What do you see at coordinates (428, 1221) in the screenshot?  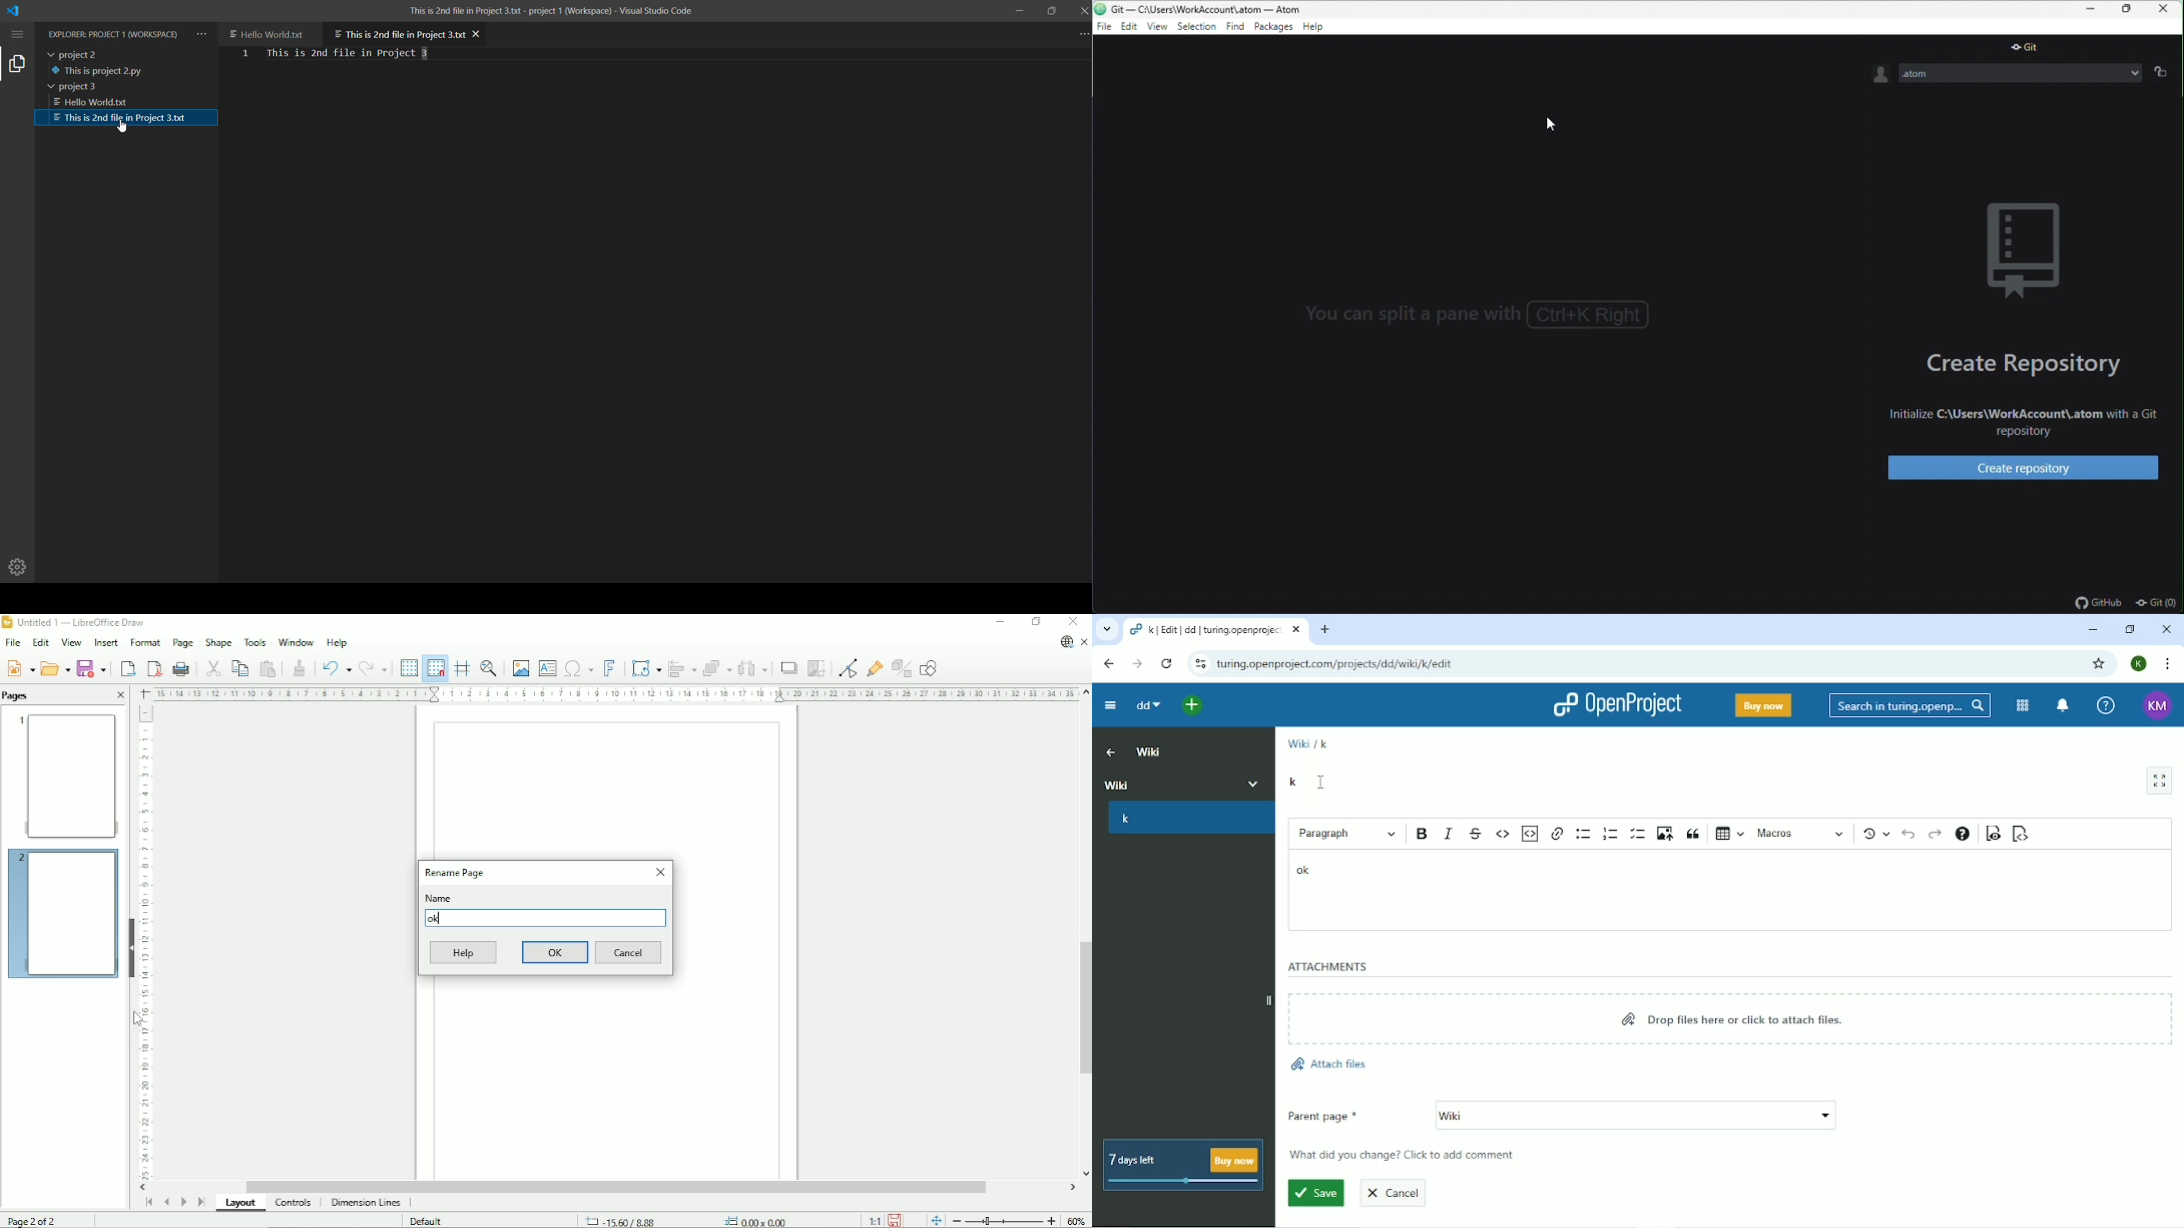 I see `Default` at bounding box center [428, 1221].